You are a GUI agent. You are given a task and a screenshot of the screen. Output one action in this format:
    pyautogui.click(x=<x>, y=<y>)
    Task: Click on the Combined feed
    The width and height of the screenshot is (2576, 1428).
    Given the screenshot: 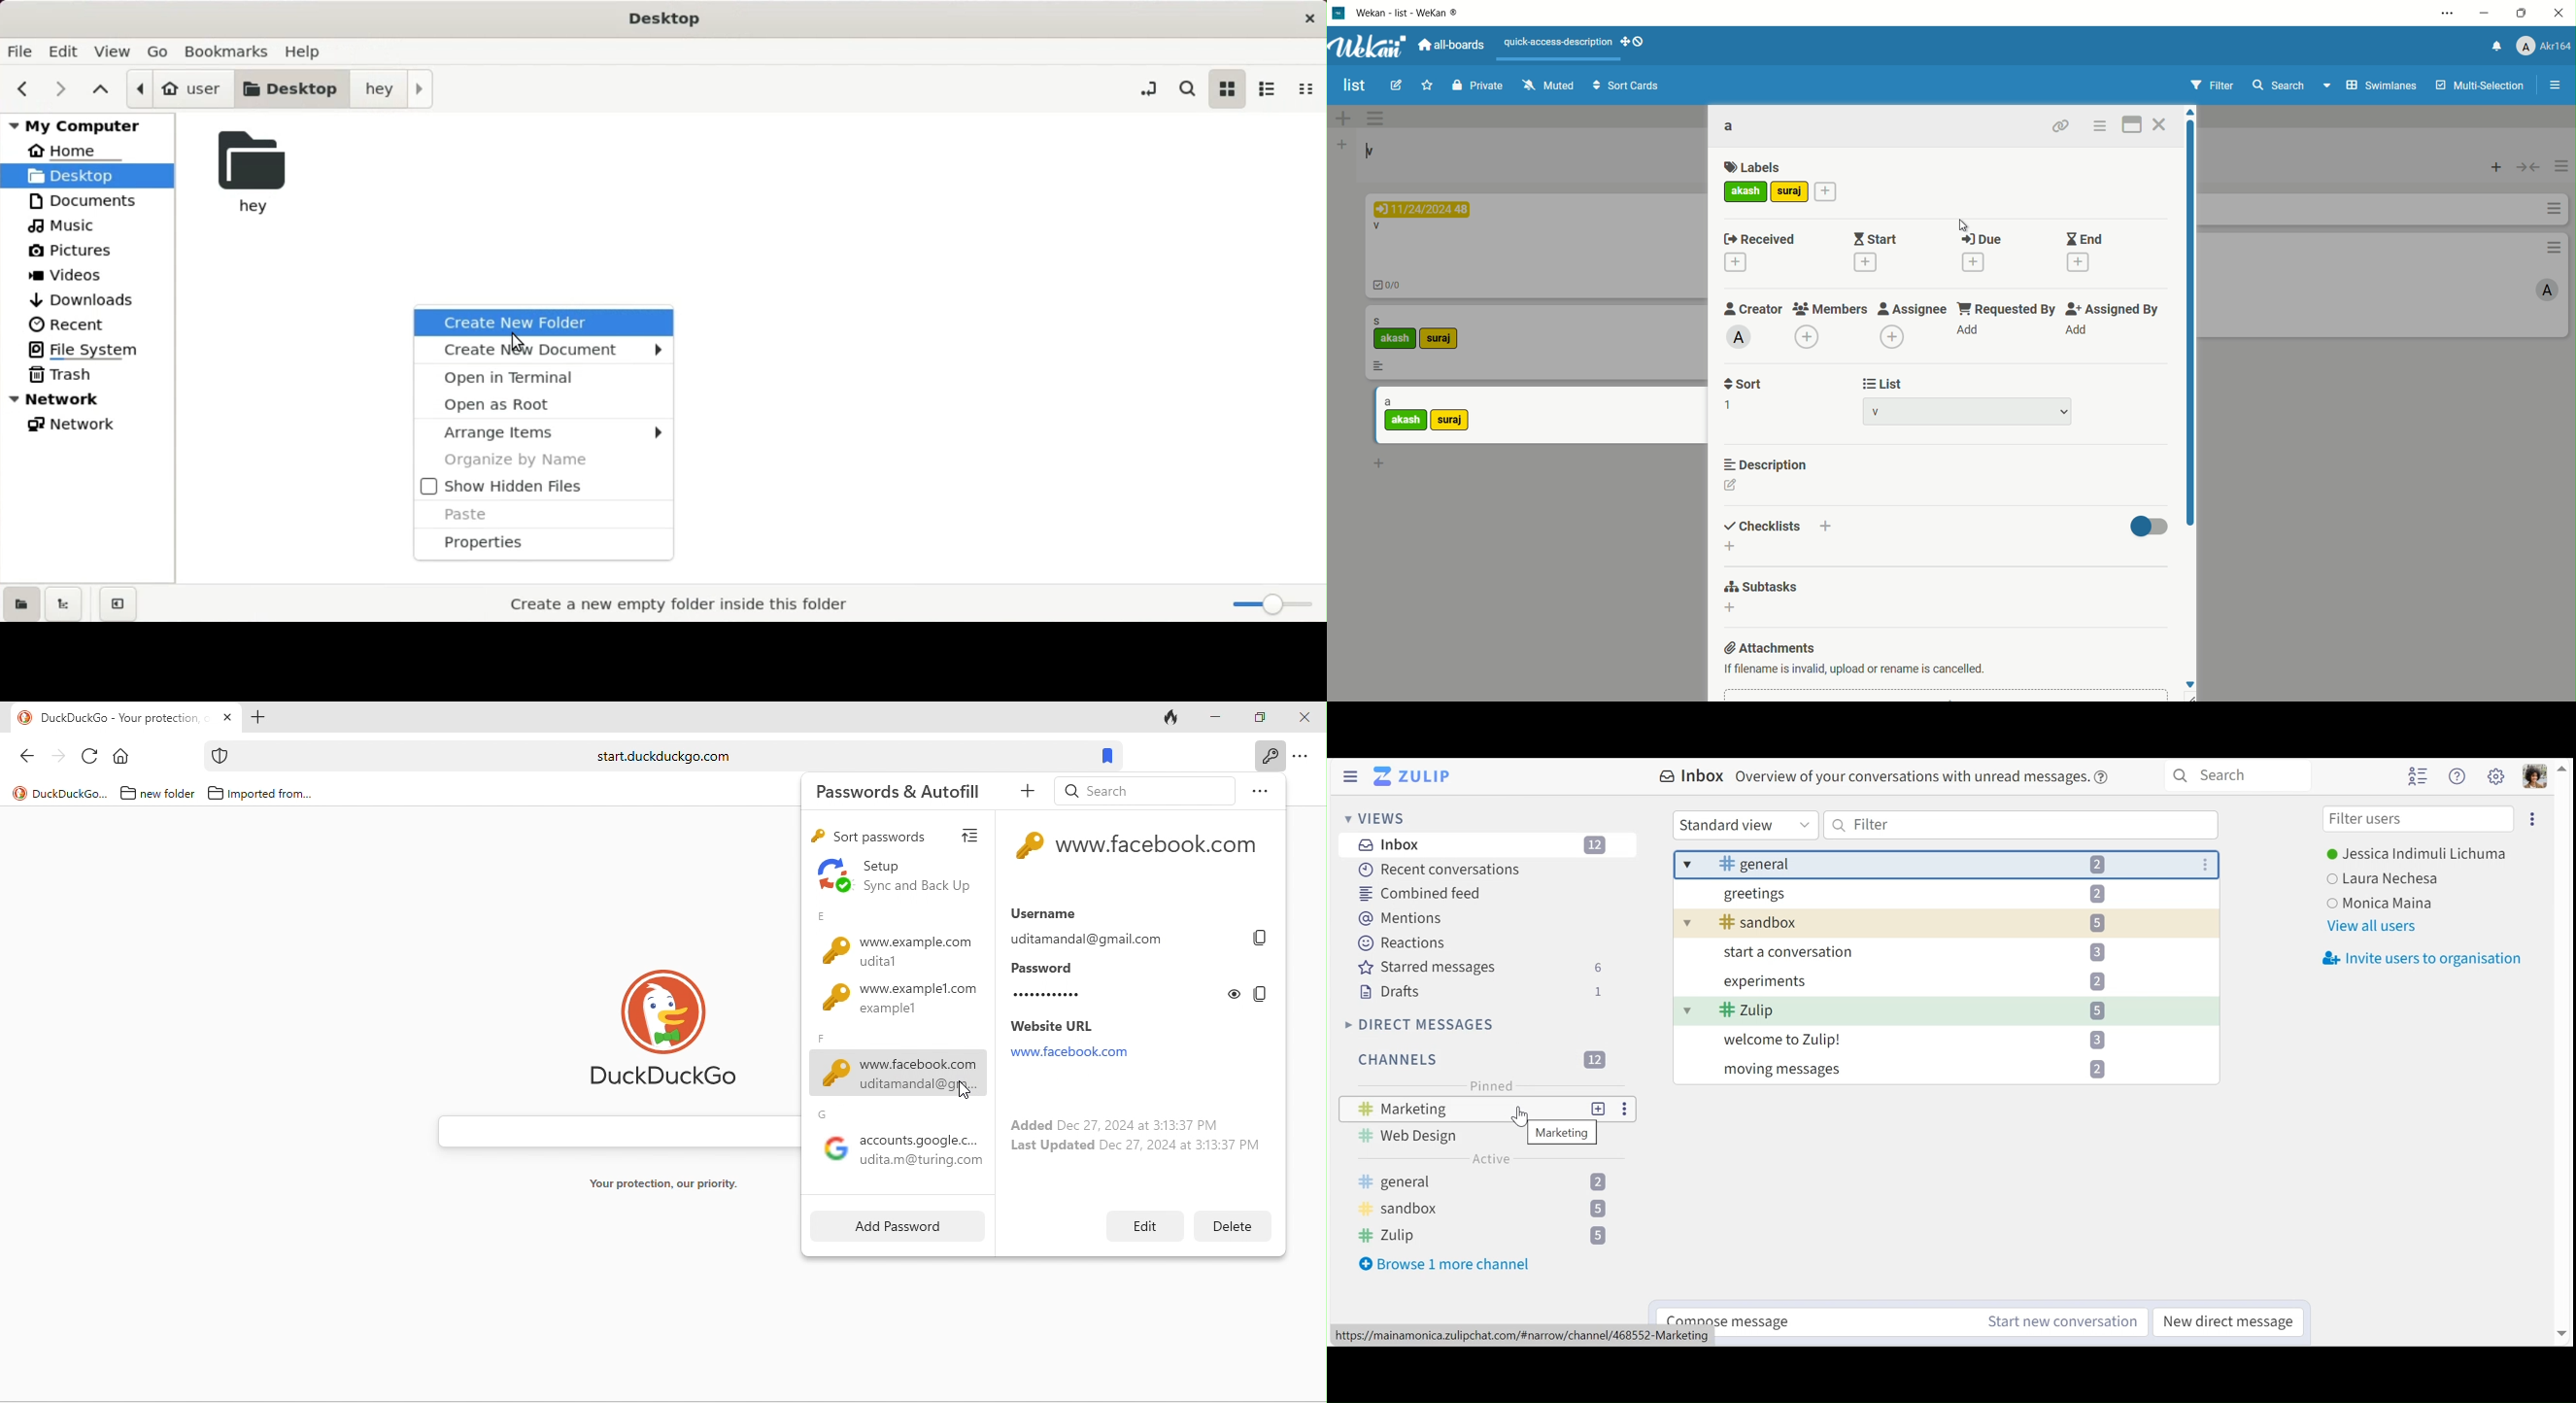 What is the action you would take?
    pyautogui.click(x=1417, y=893)
    